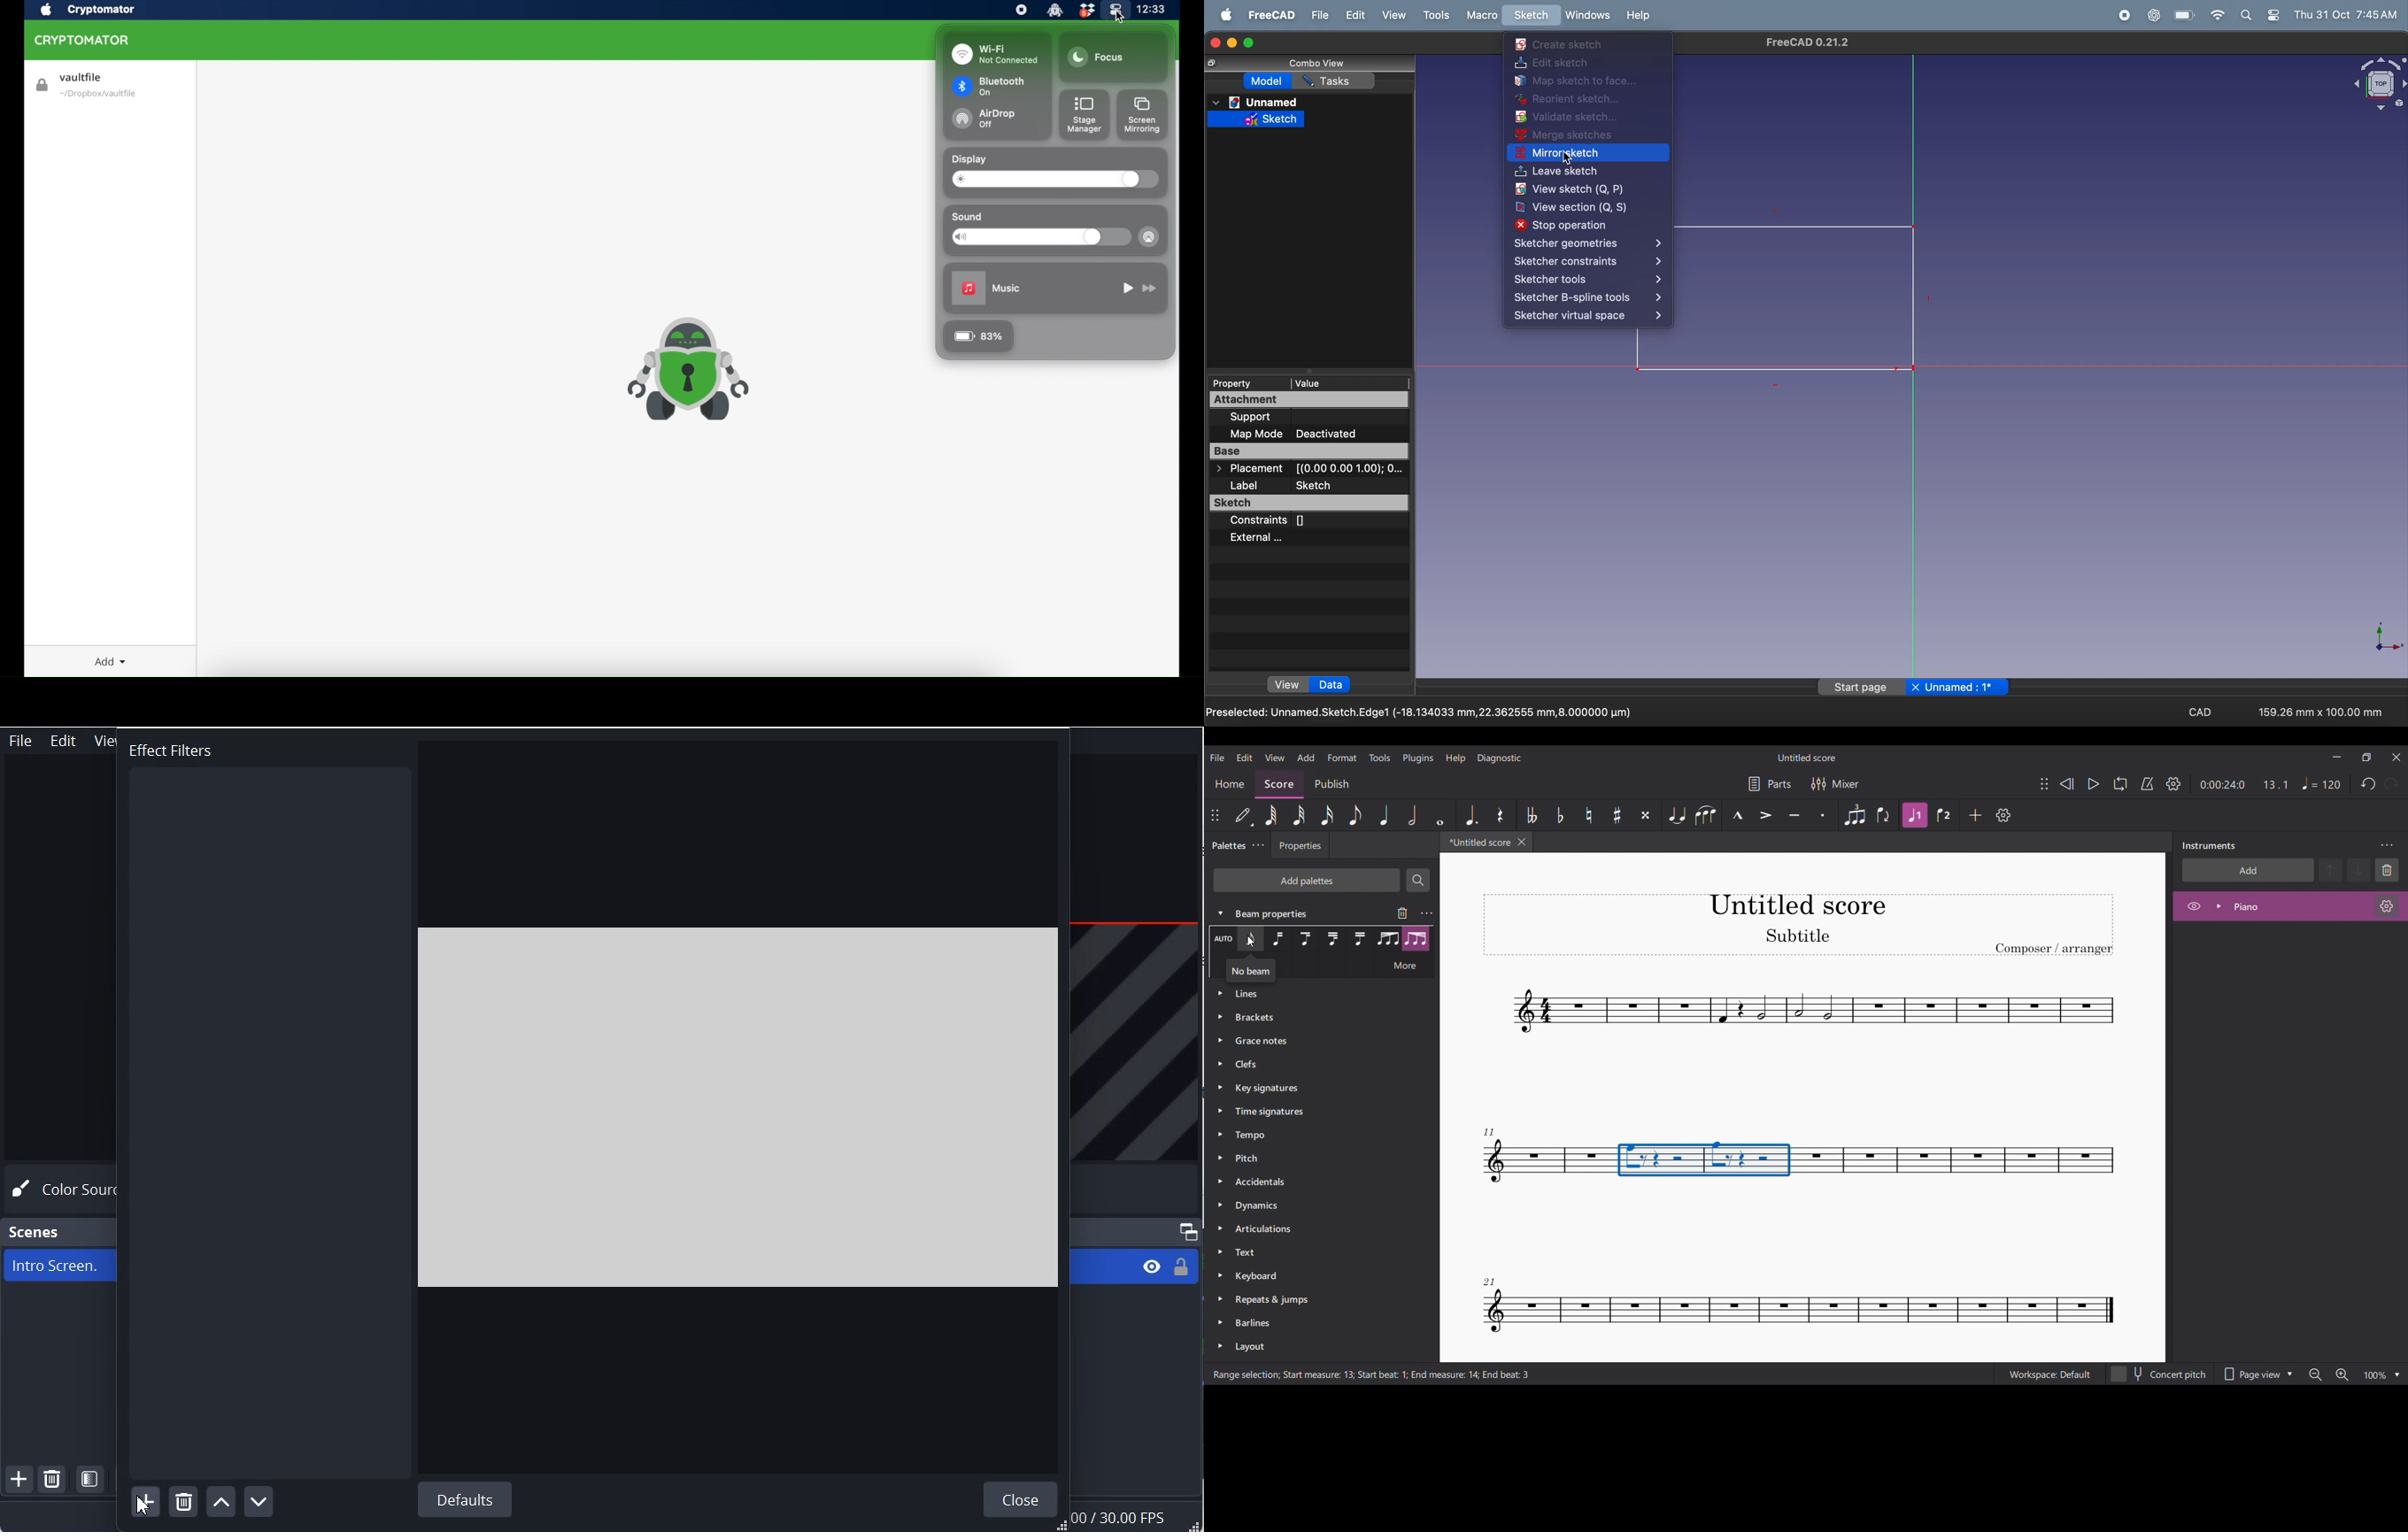 The image size is (2408, 1540). I want to click on Close, so click(1018, 1498).